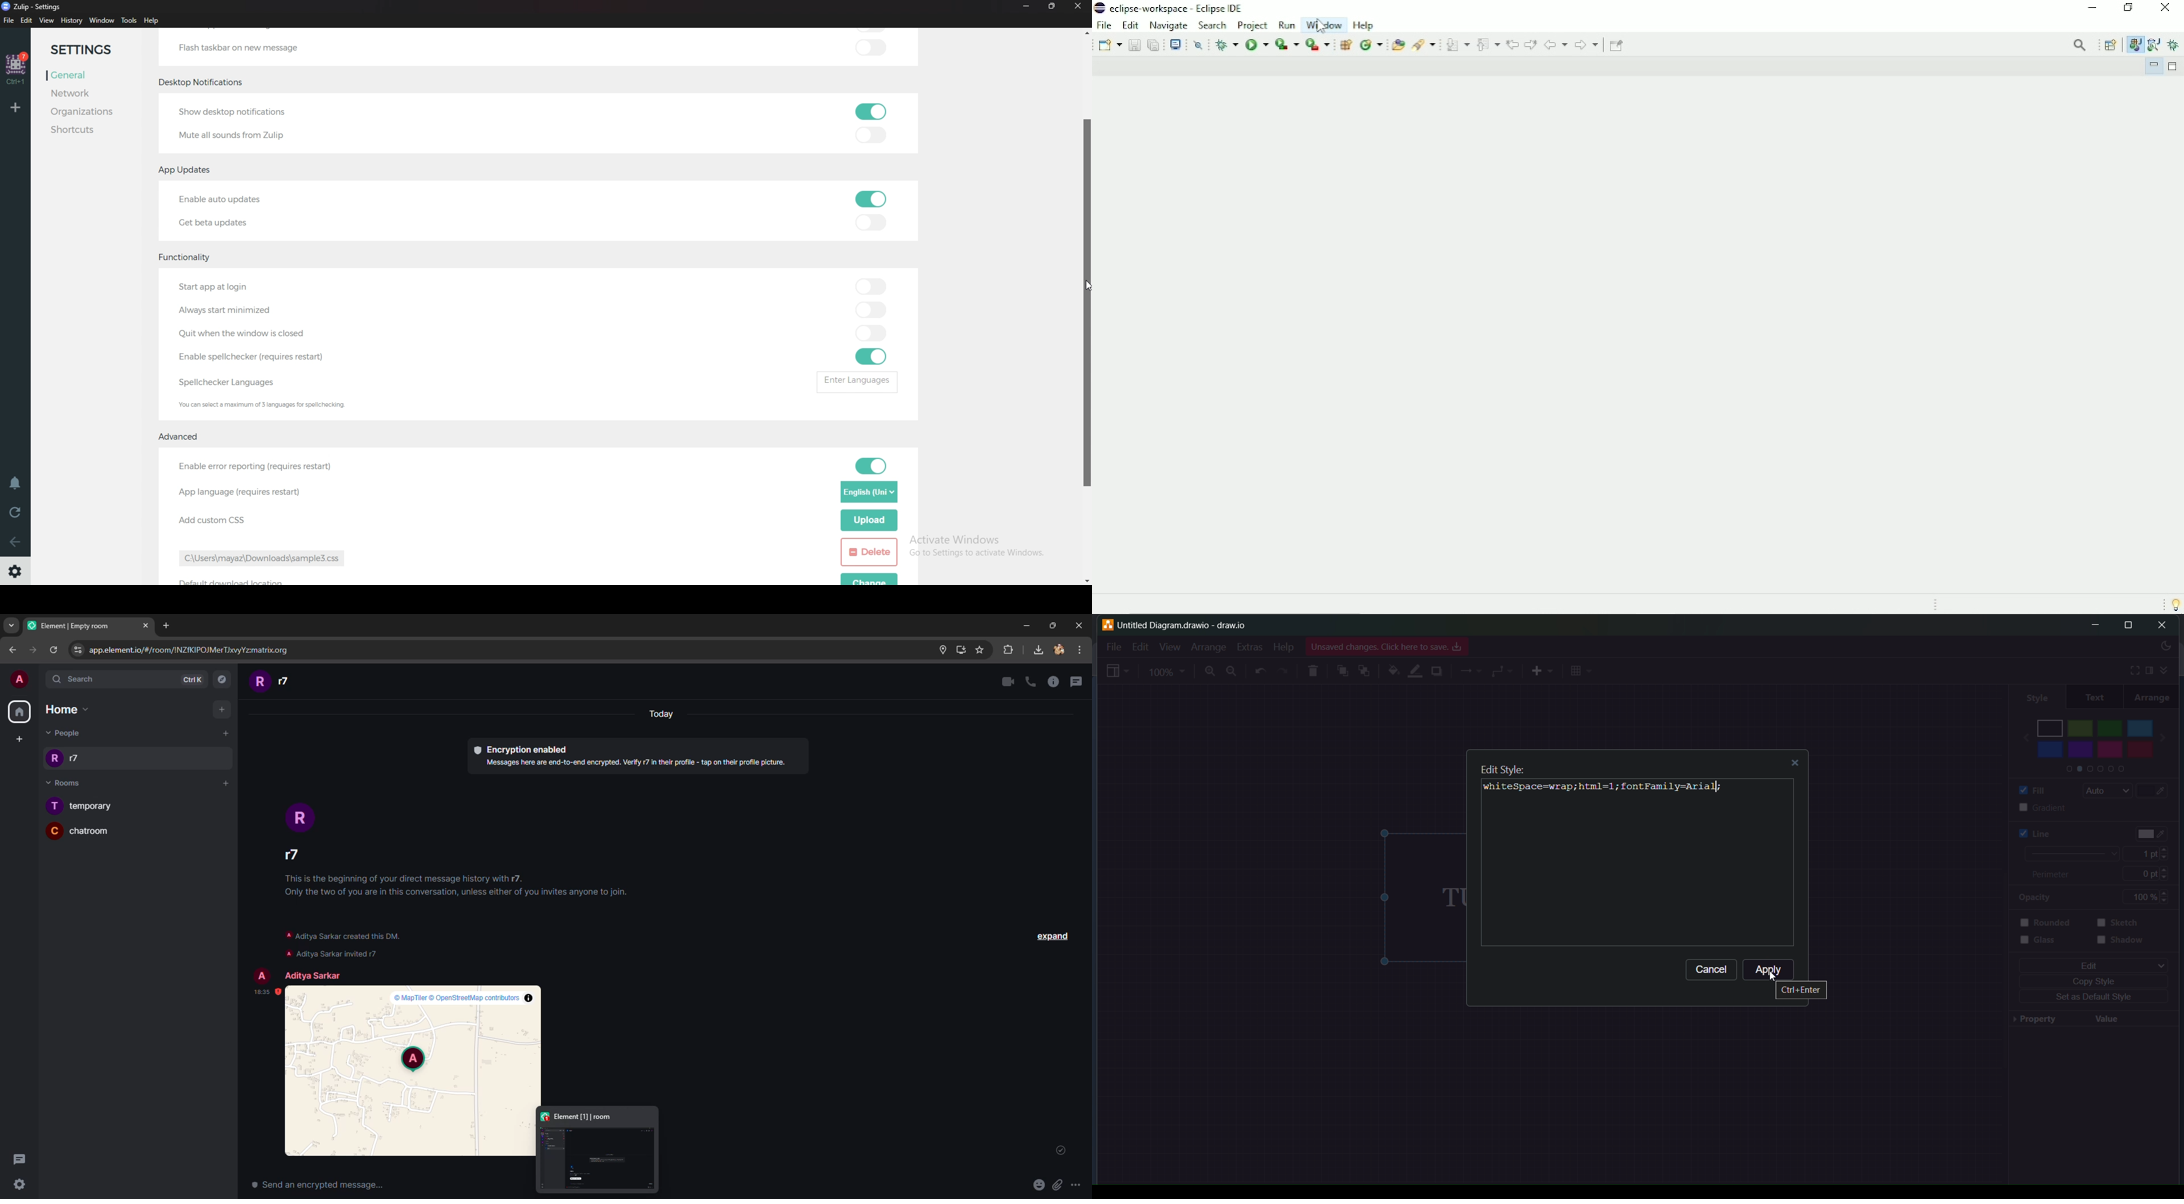 This screenshot has height=1204, width=2184. What do you see at coordinates (1086, 284) in the screenshot?
I see `cursor` at bounding box center [1086, 284].